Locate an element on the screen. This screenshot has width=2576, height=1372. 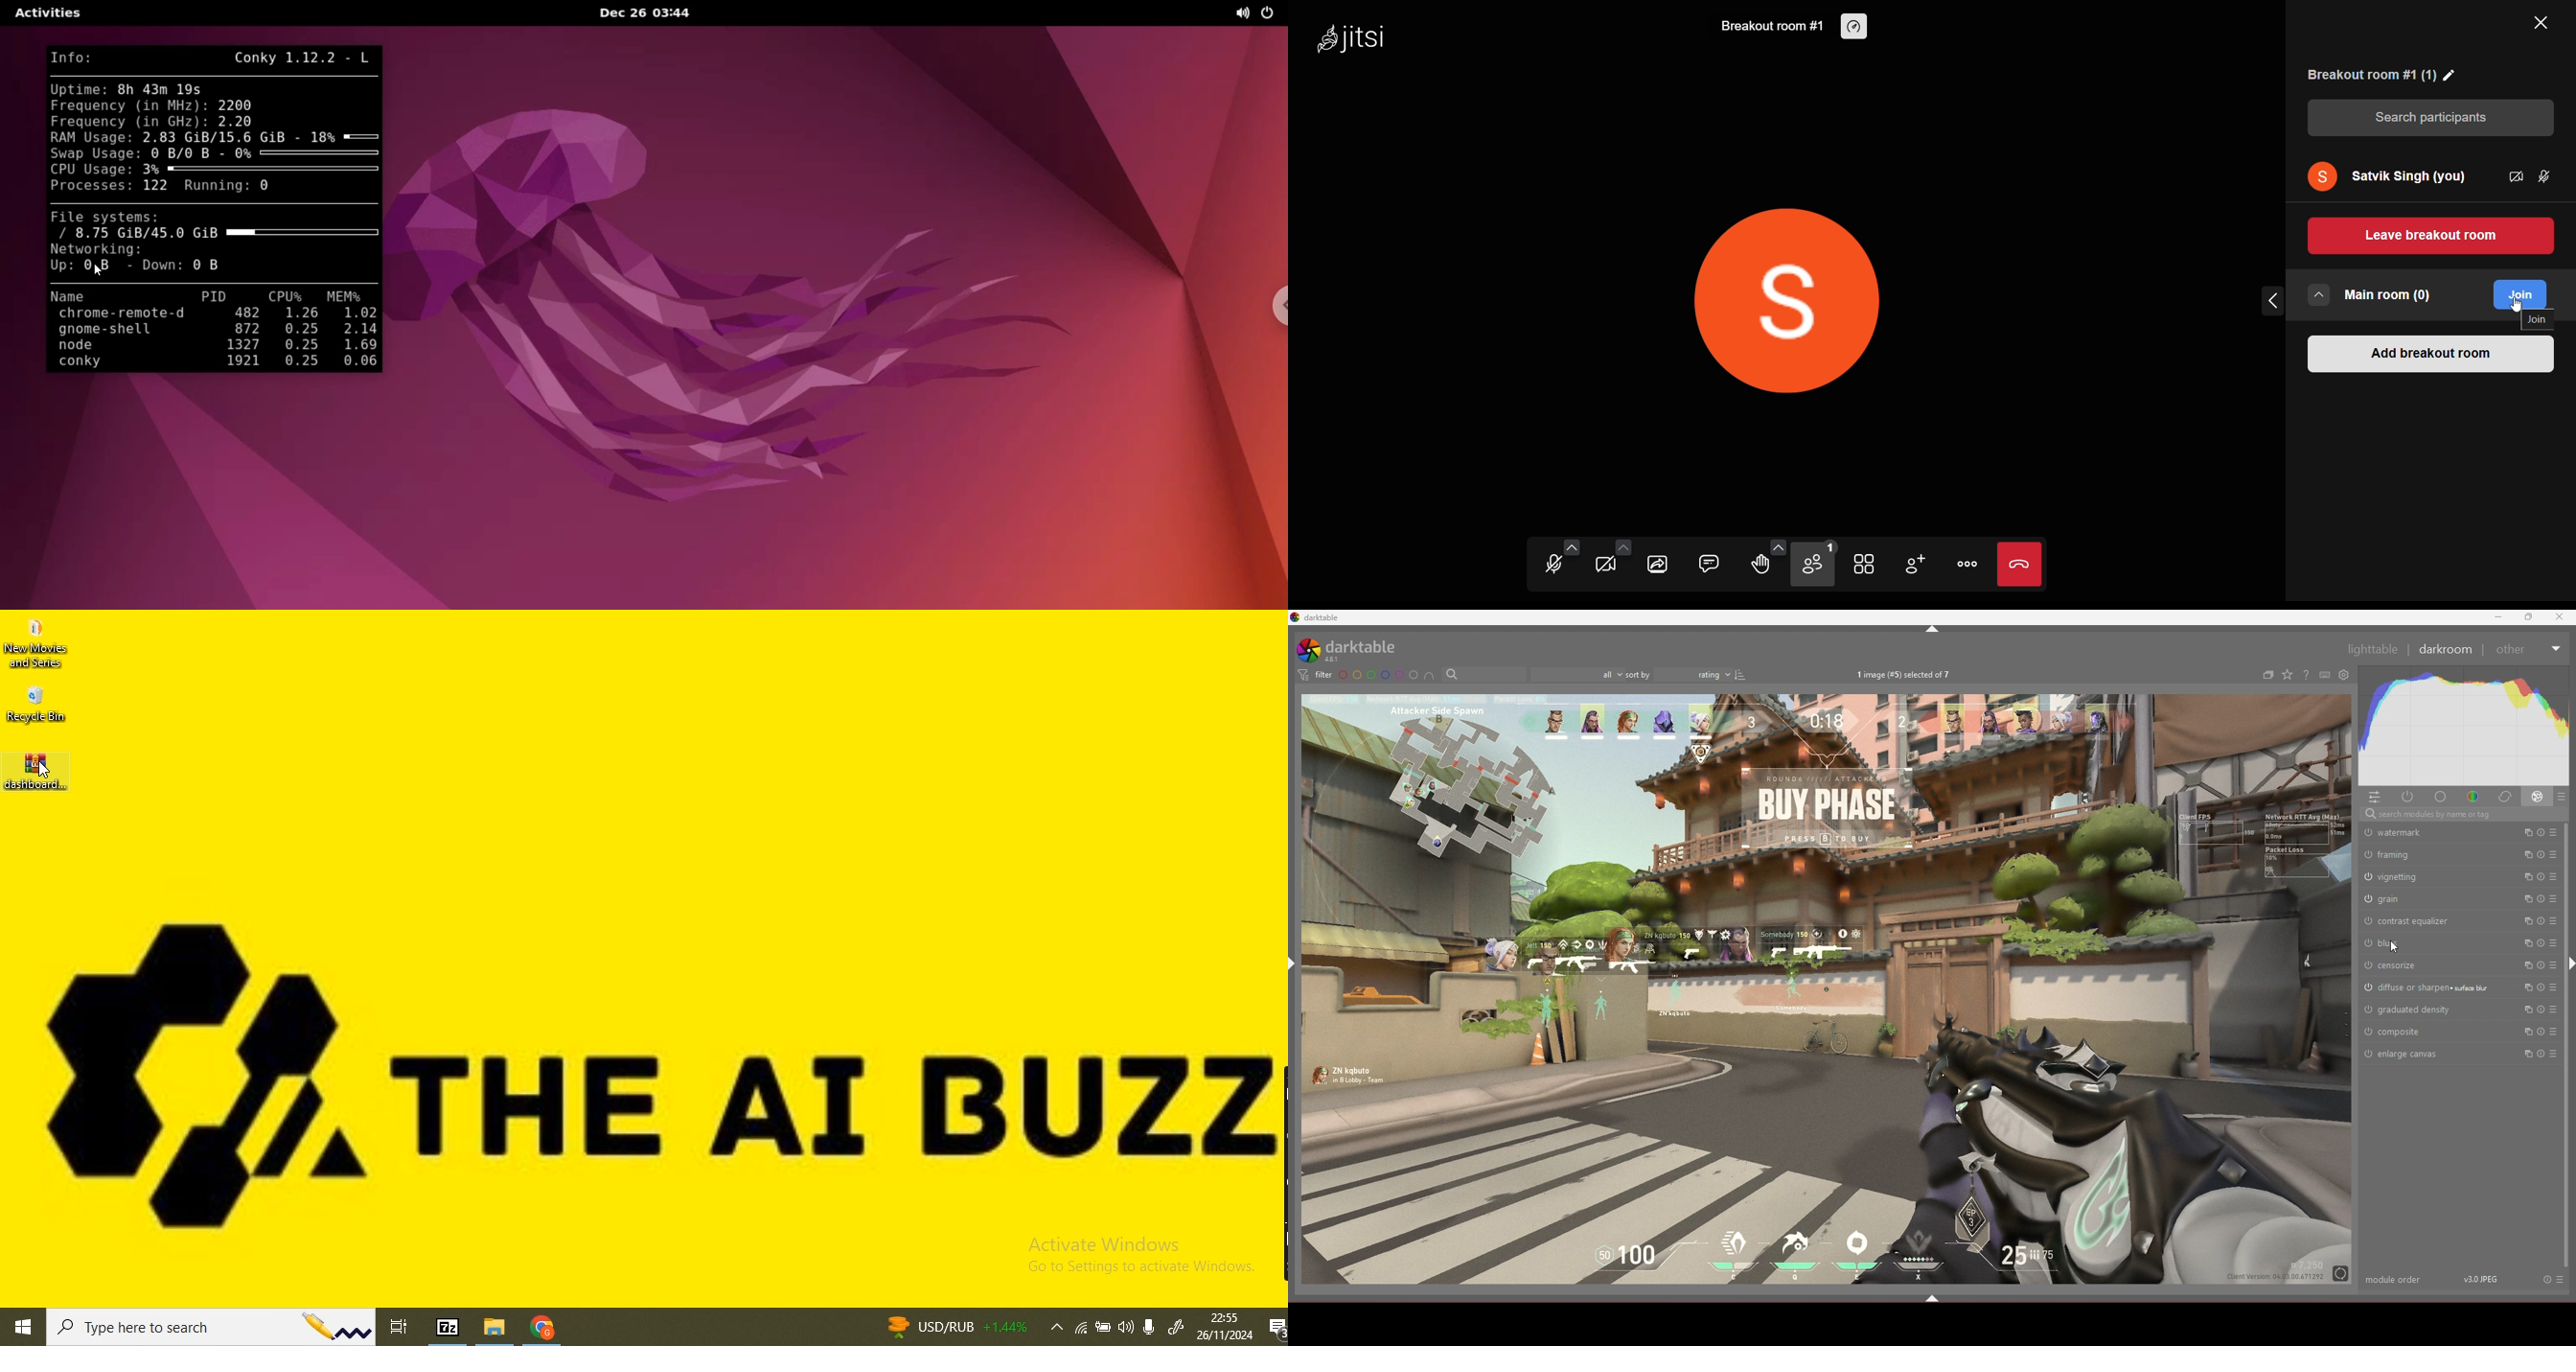
active modules is located at coordinates (2408, 797).